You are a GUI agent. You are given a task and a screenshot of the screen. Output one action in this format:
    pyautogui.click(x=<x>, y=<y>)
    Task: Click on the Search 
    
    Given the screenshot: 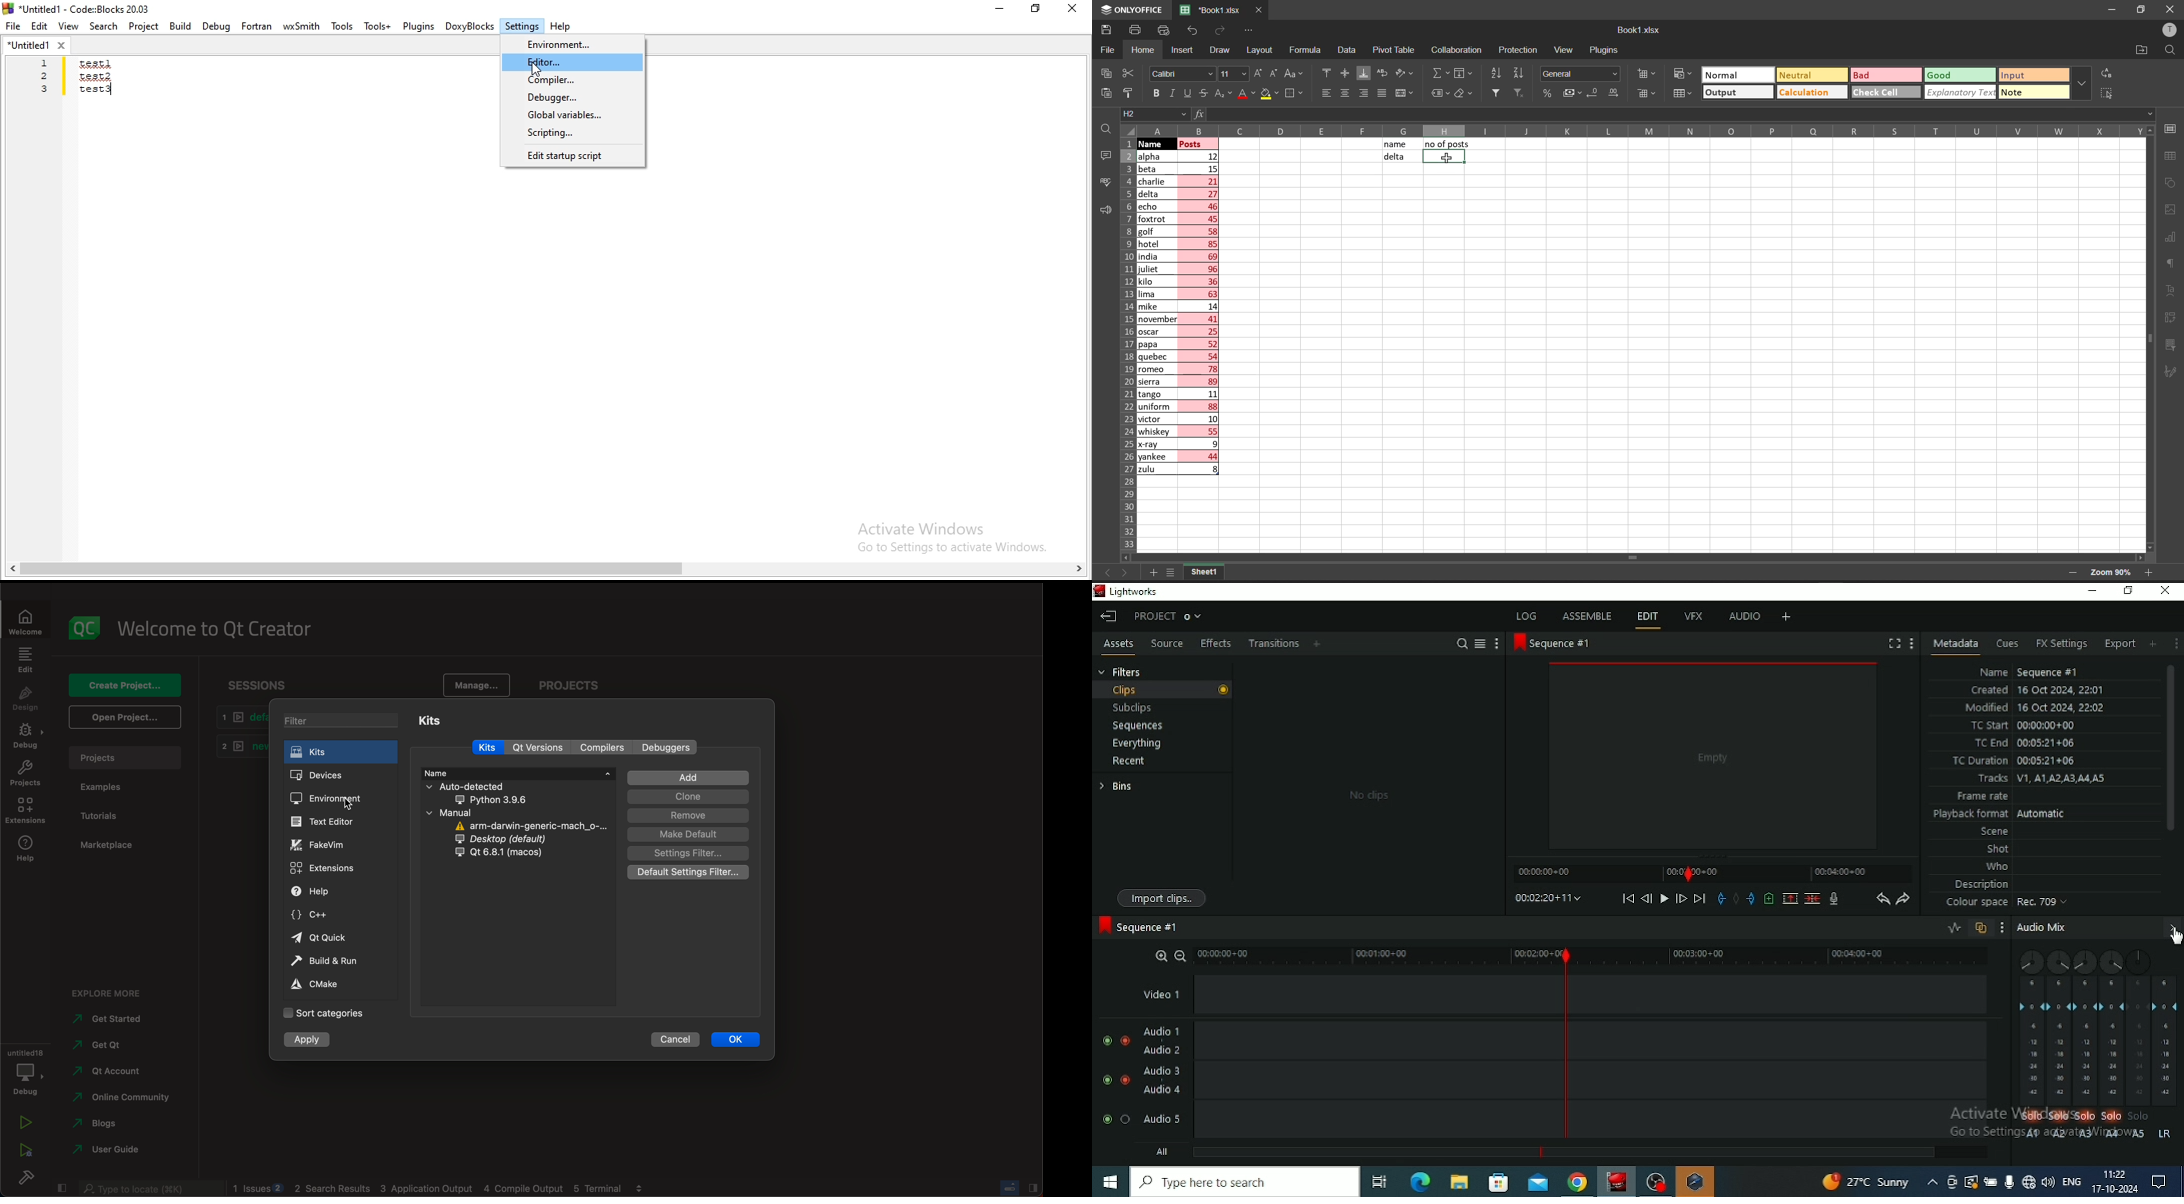 What is the action you would take?
    pyautogui.click(x=104, y=27)
    